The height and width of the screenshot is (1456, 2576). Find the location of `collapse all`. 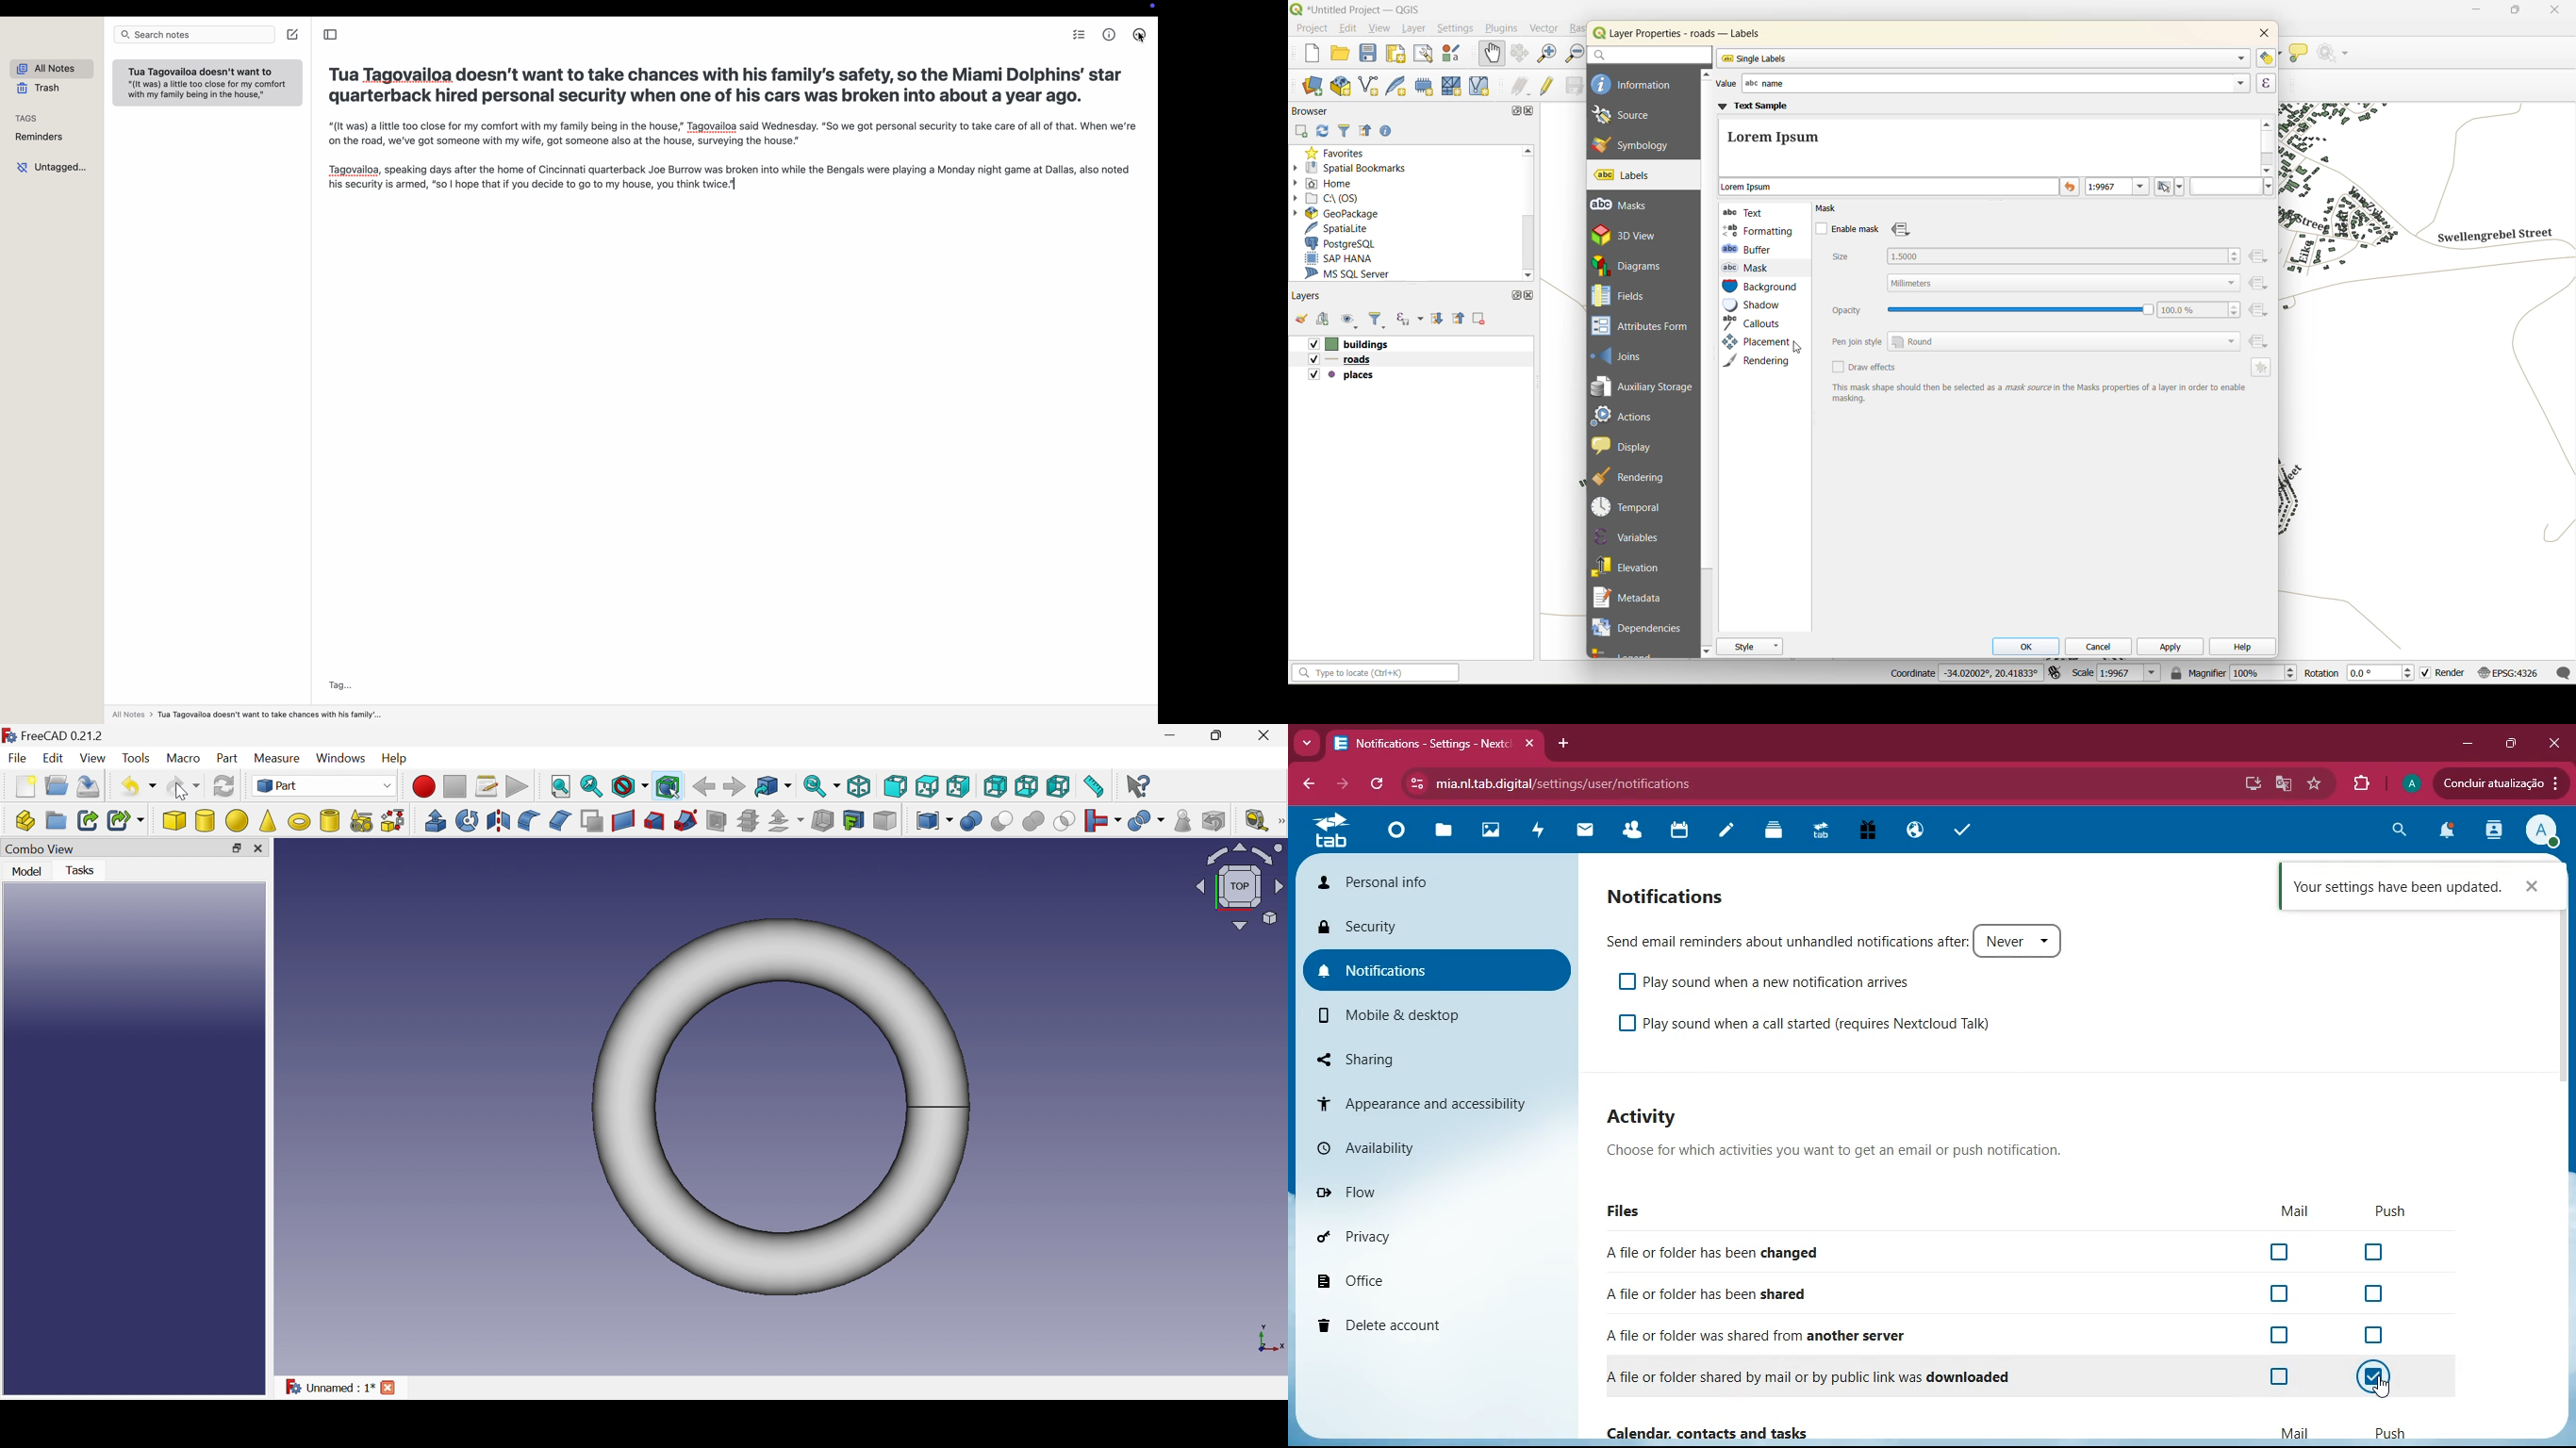

collapse all is located at coordinates (1460, 321).